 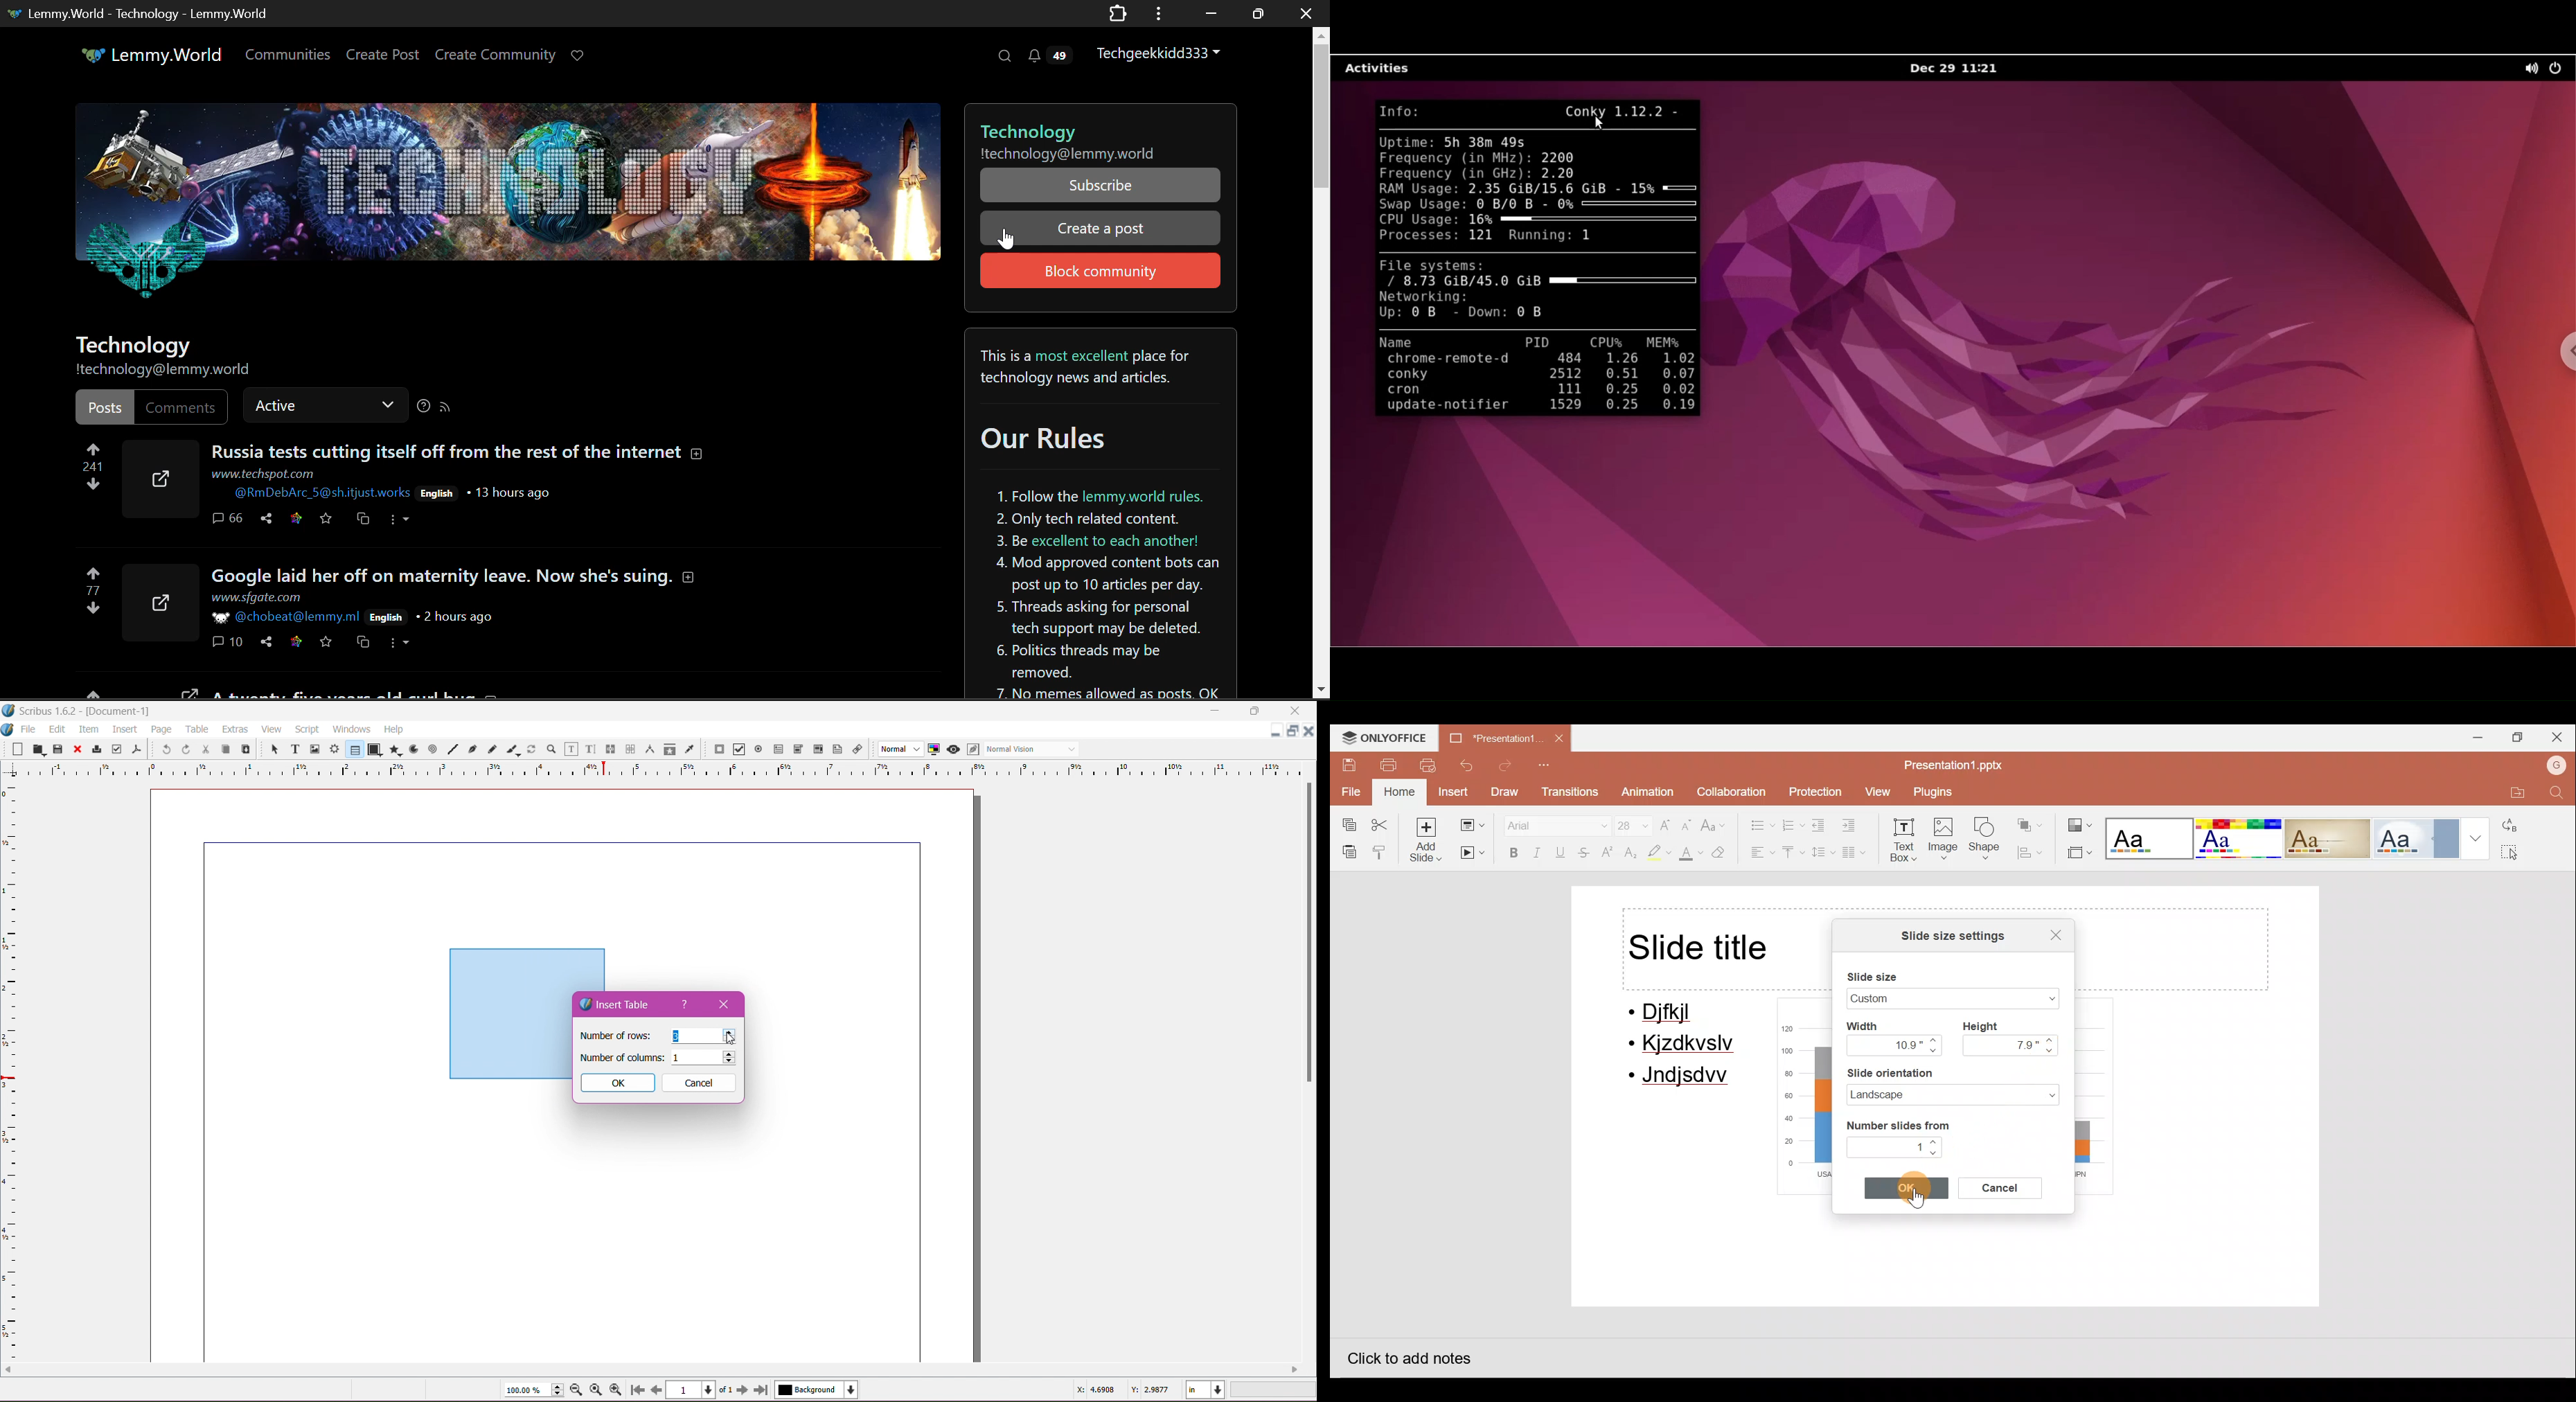 I want to click on Preflight Verifier, so click(x=117, y=746).